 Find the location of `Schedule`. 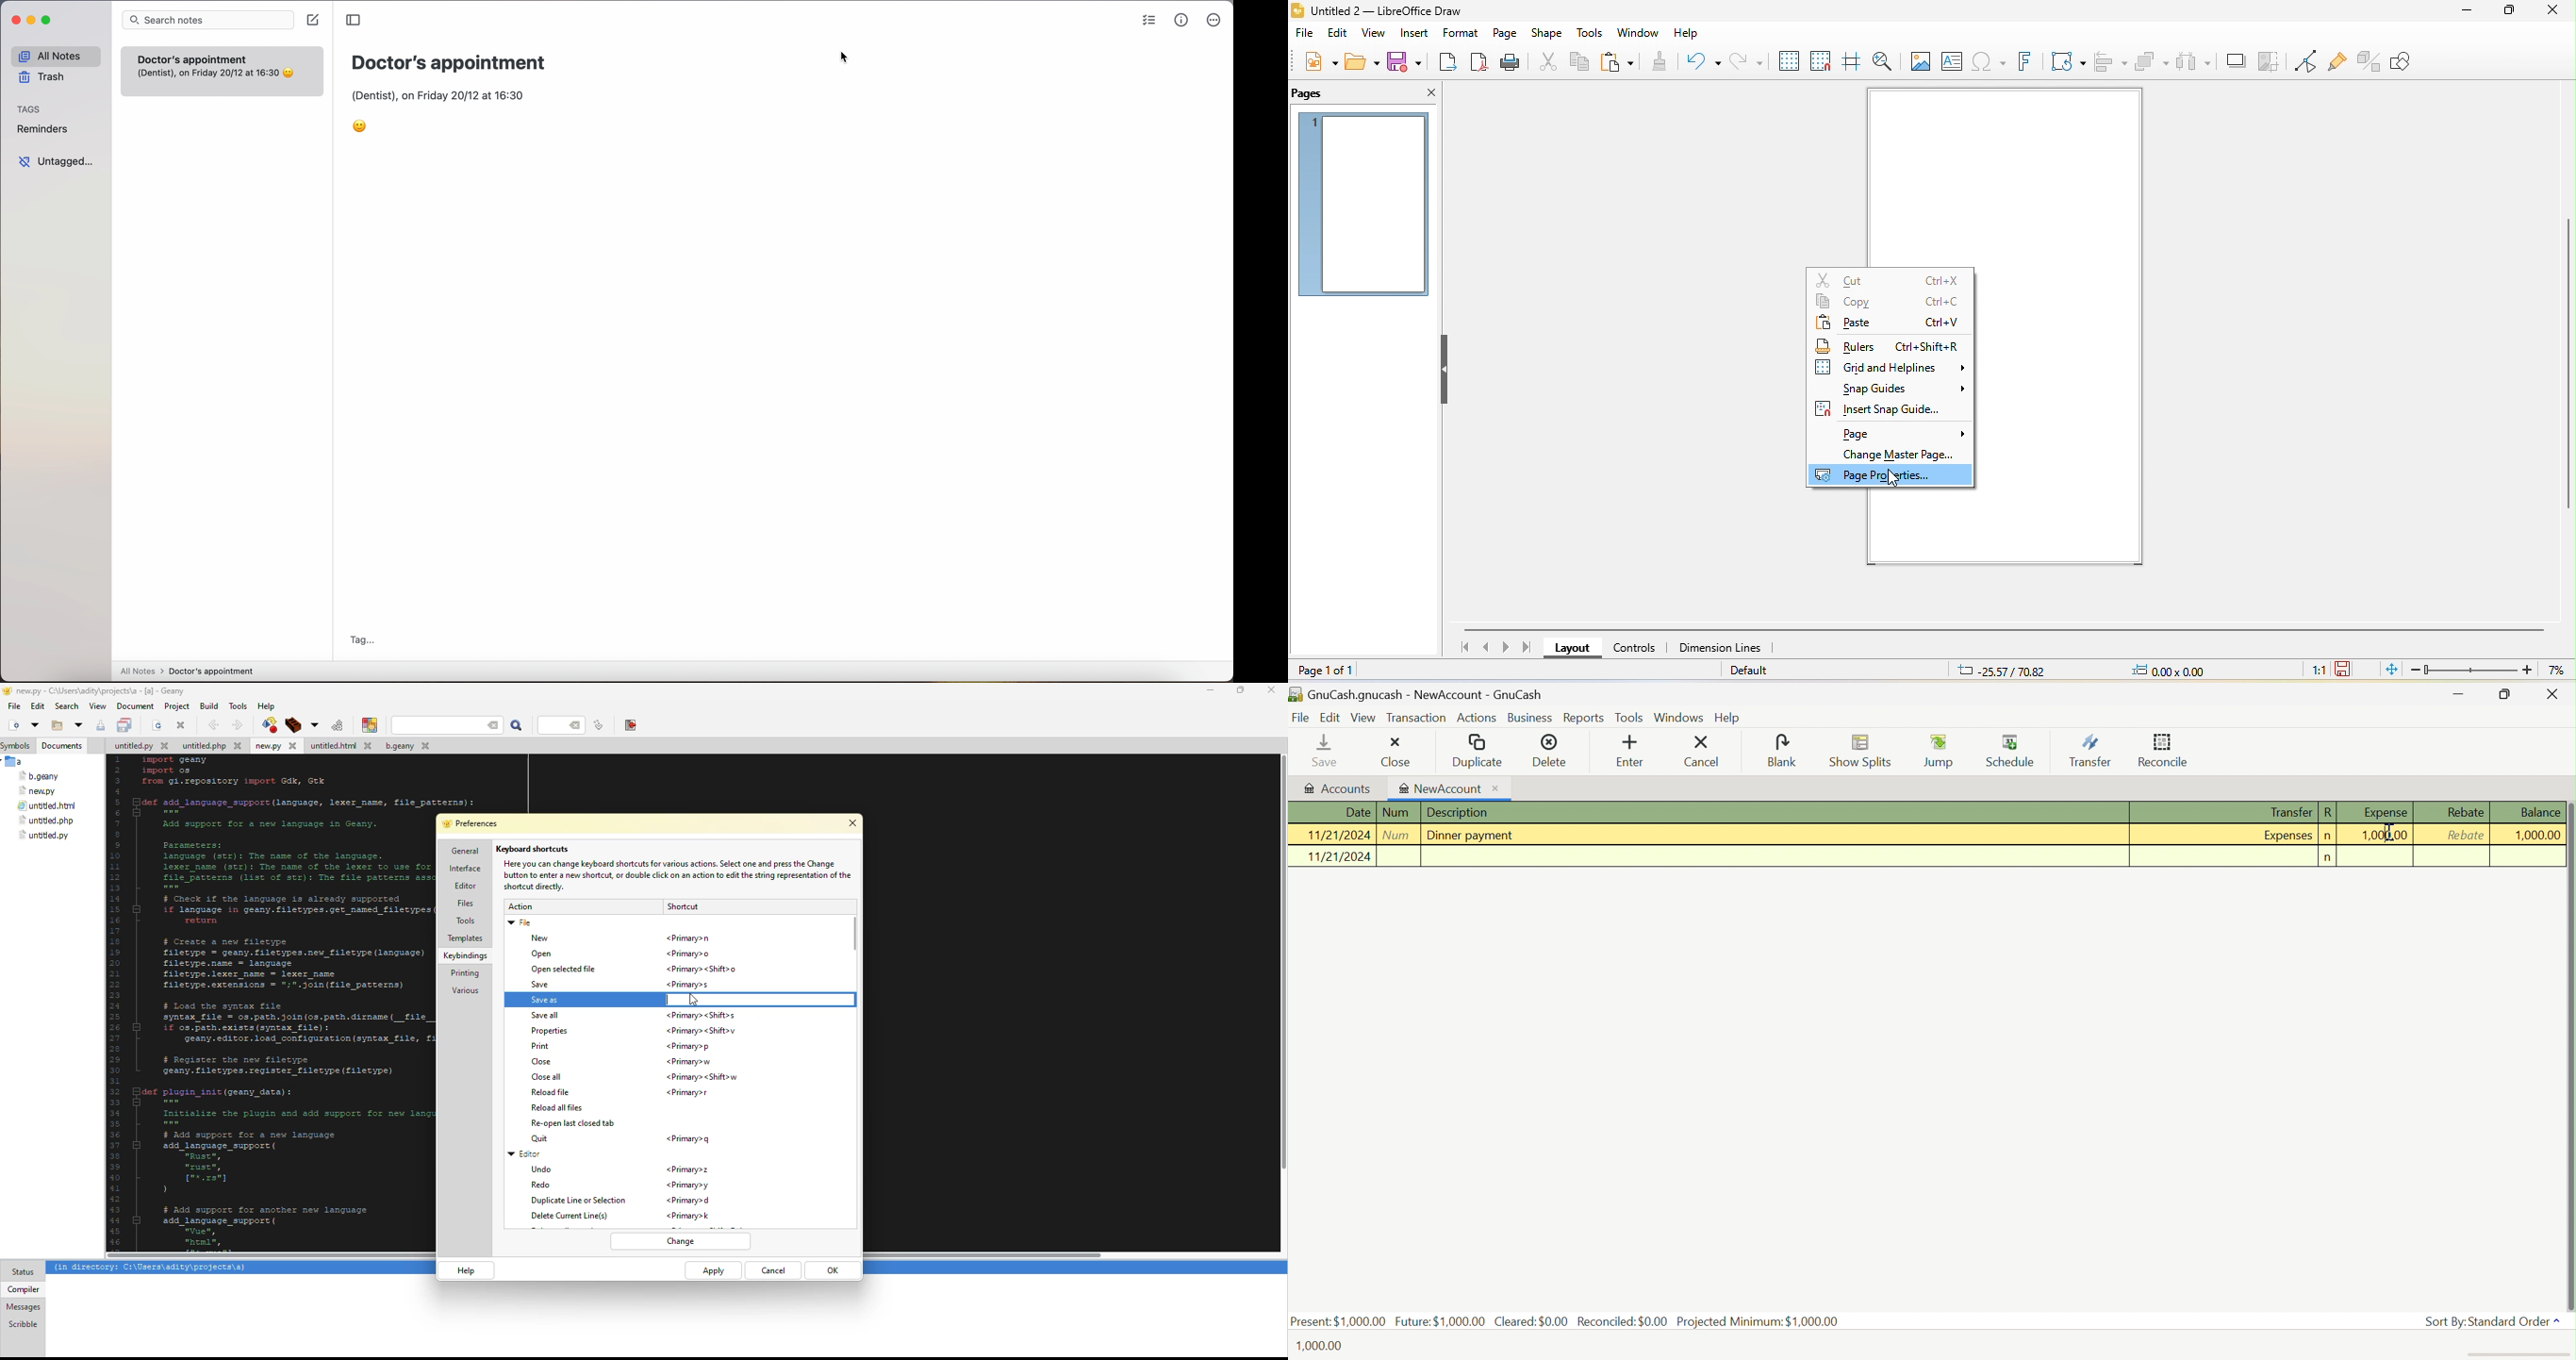

Schedule is located at coordinates (2011, 749).